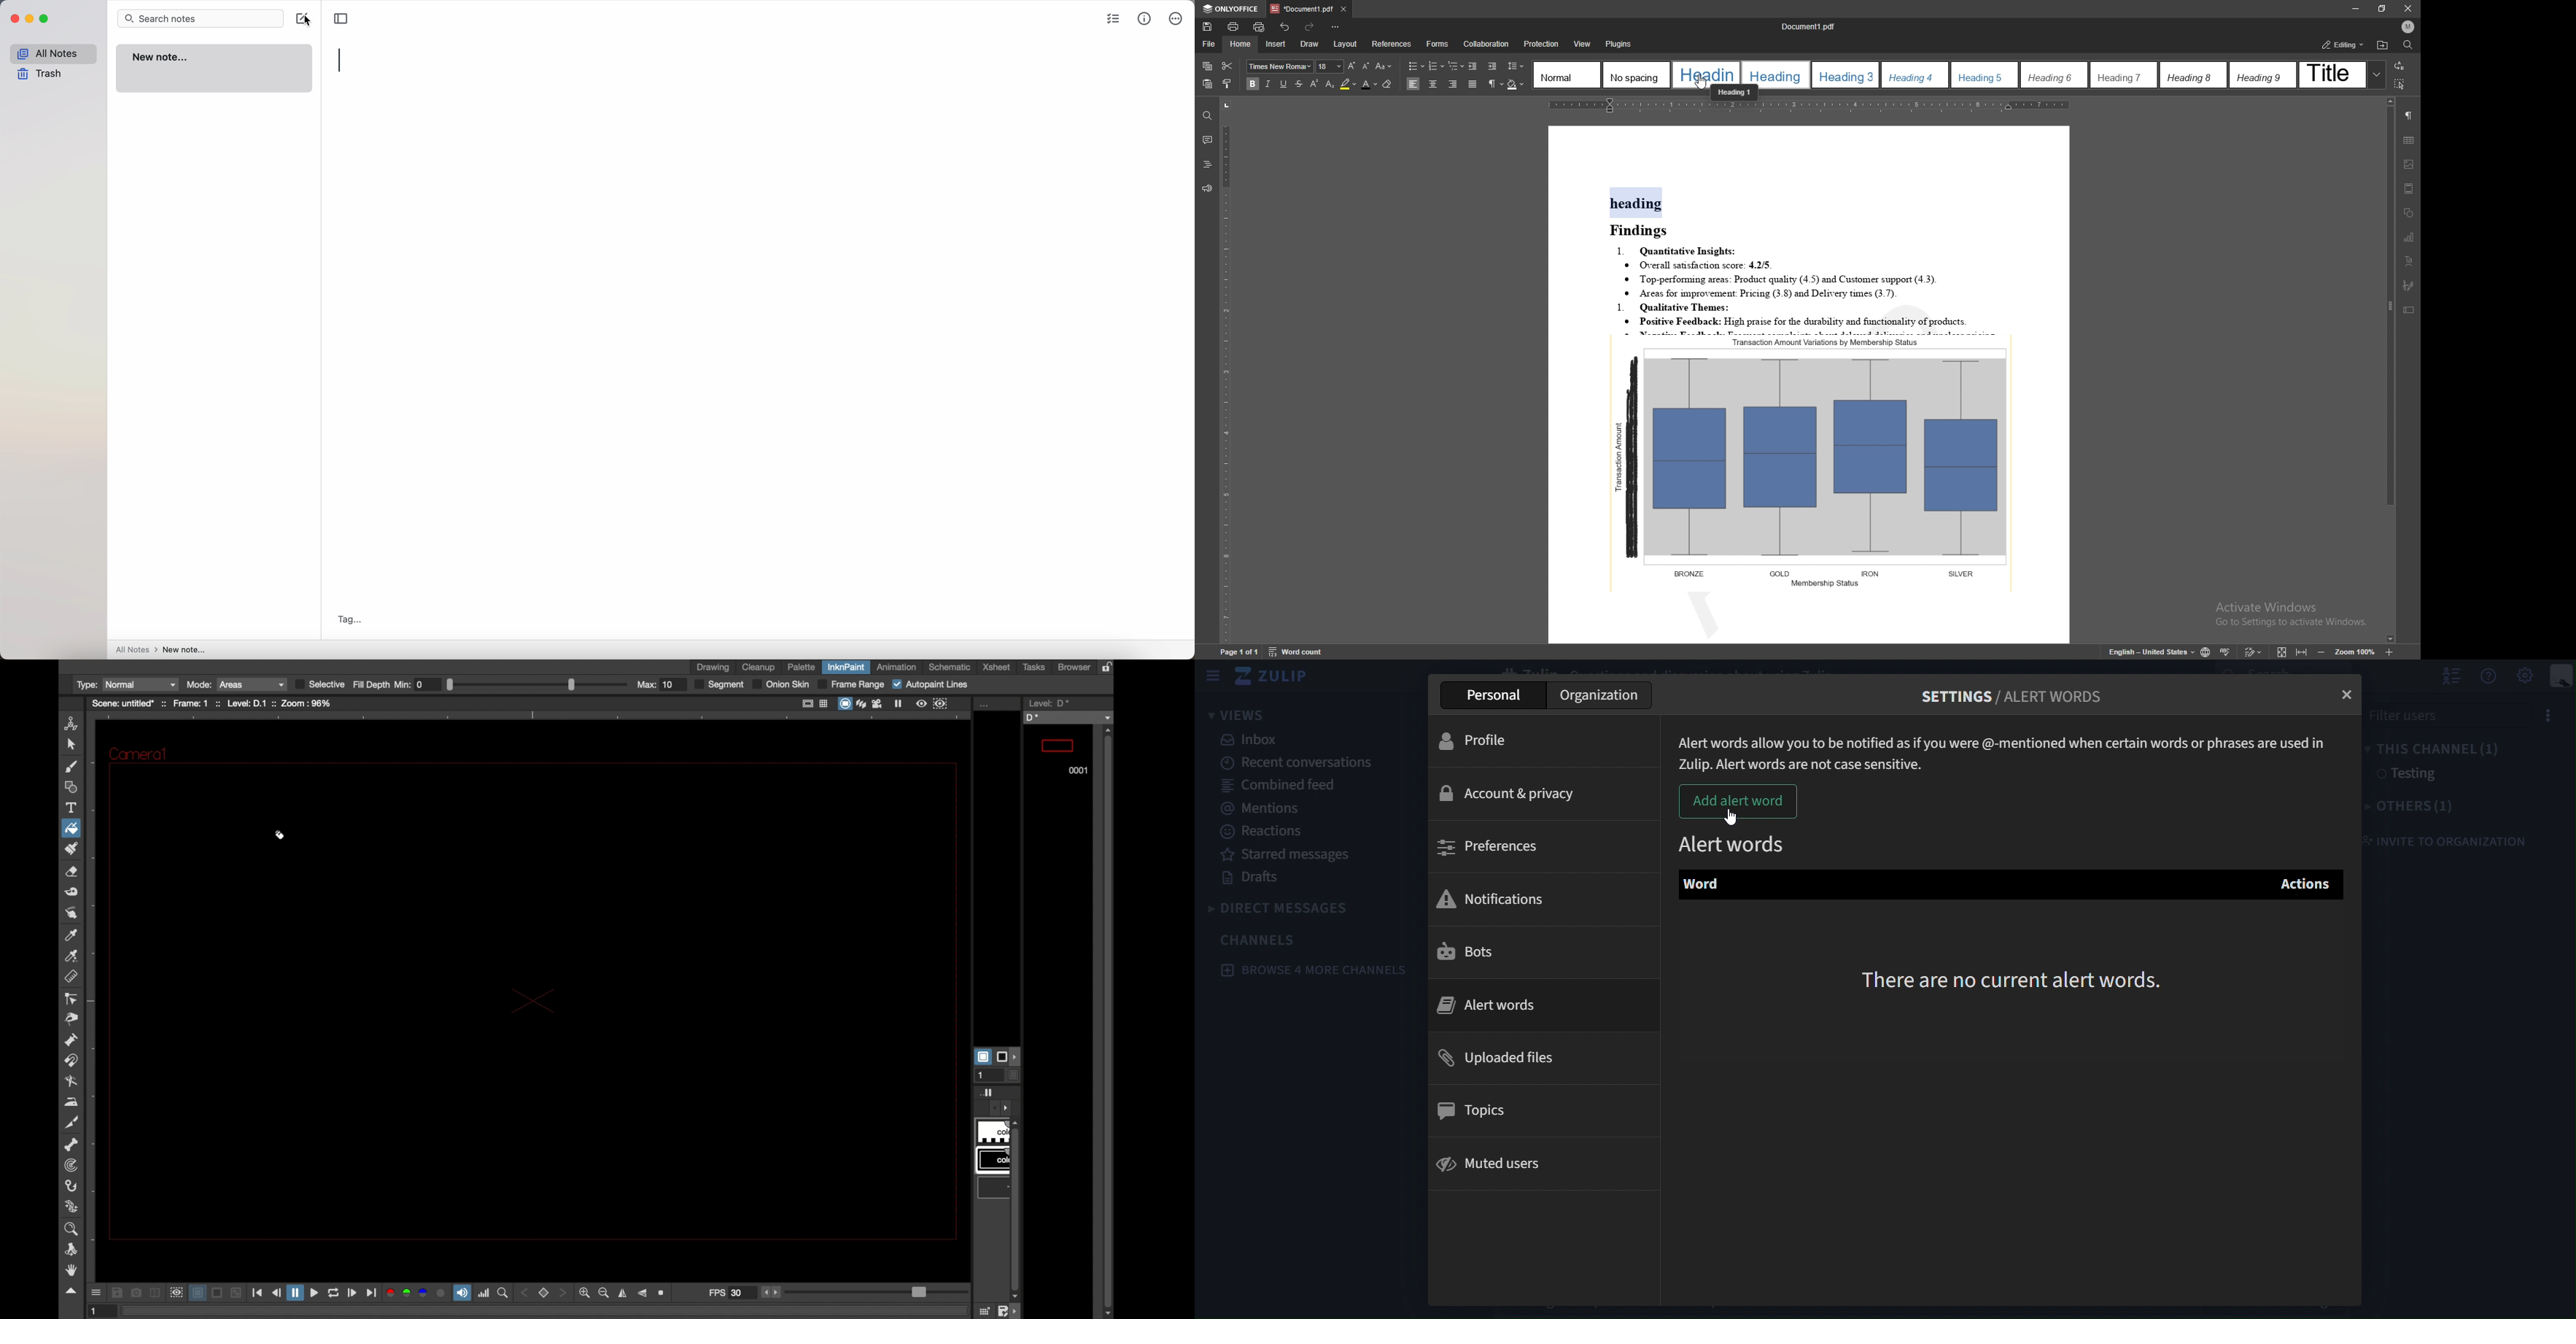 This screenshot has width=2576, height=1344. What do you see at coordinates (1391, 43) in the screenshot?
I see `references` at bounding box center [1391, 43].